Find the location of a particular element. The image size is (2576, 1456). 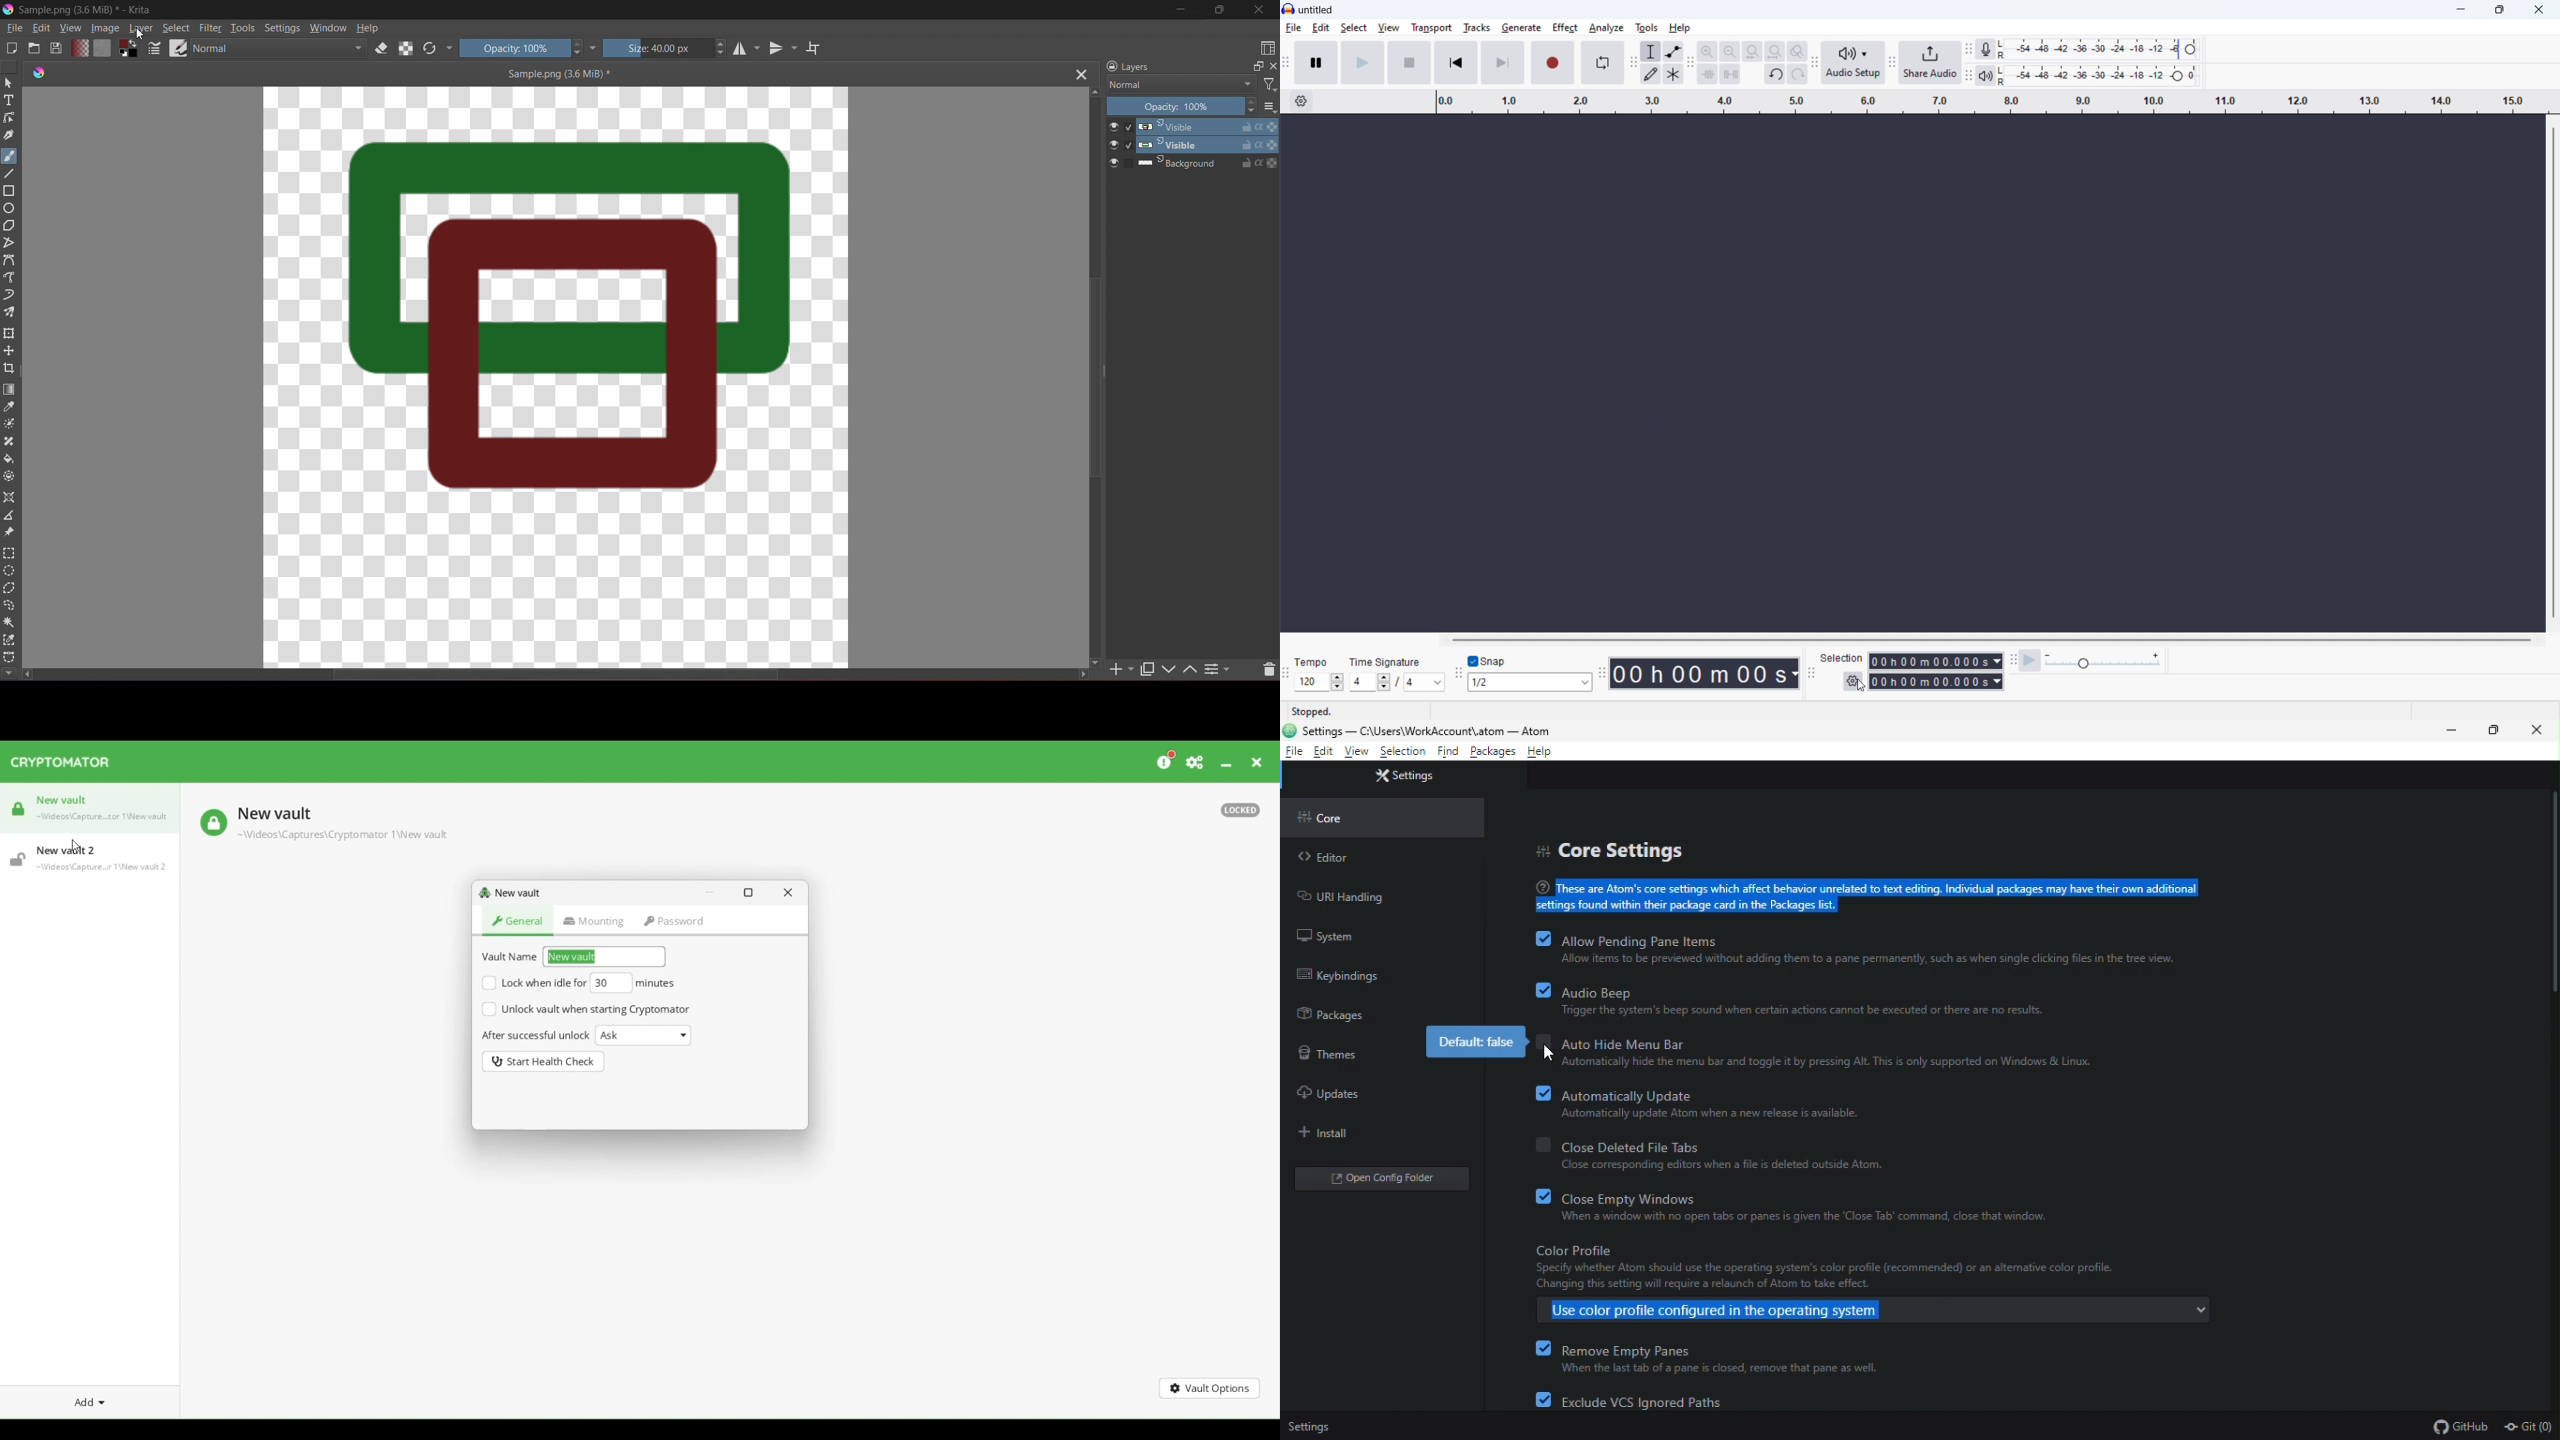

draw tool is located at coordinates (1651, 74).